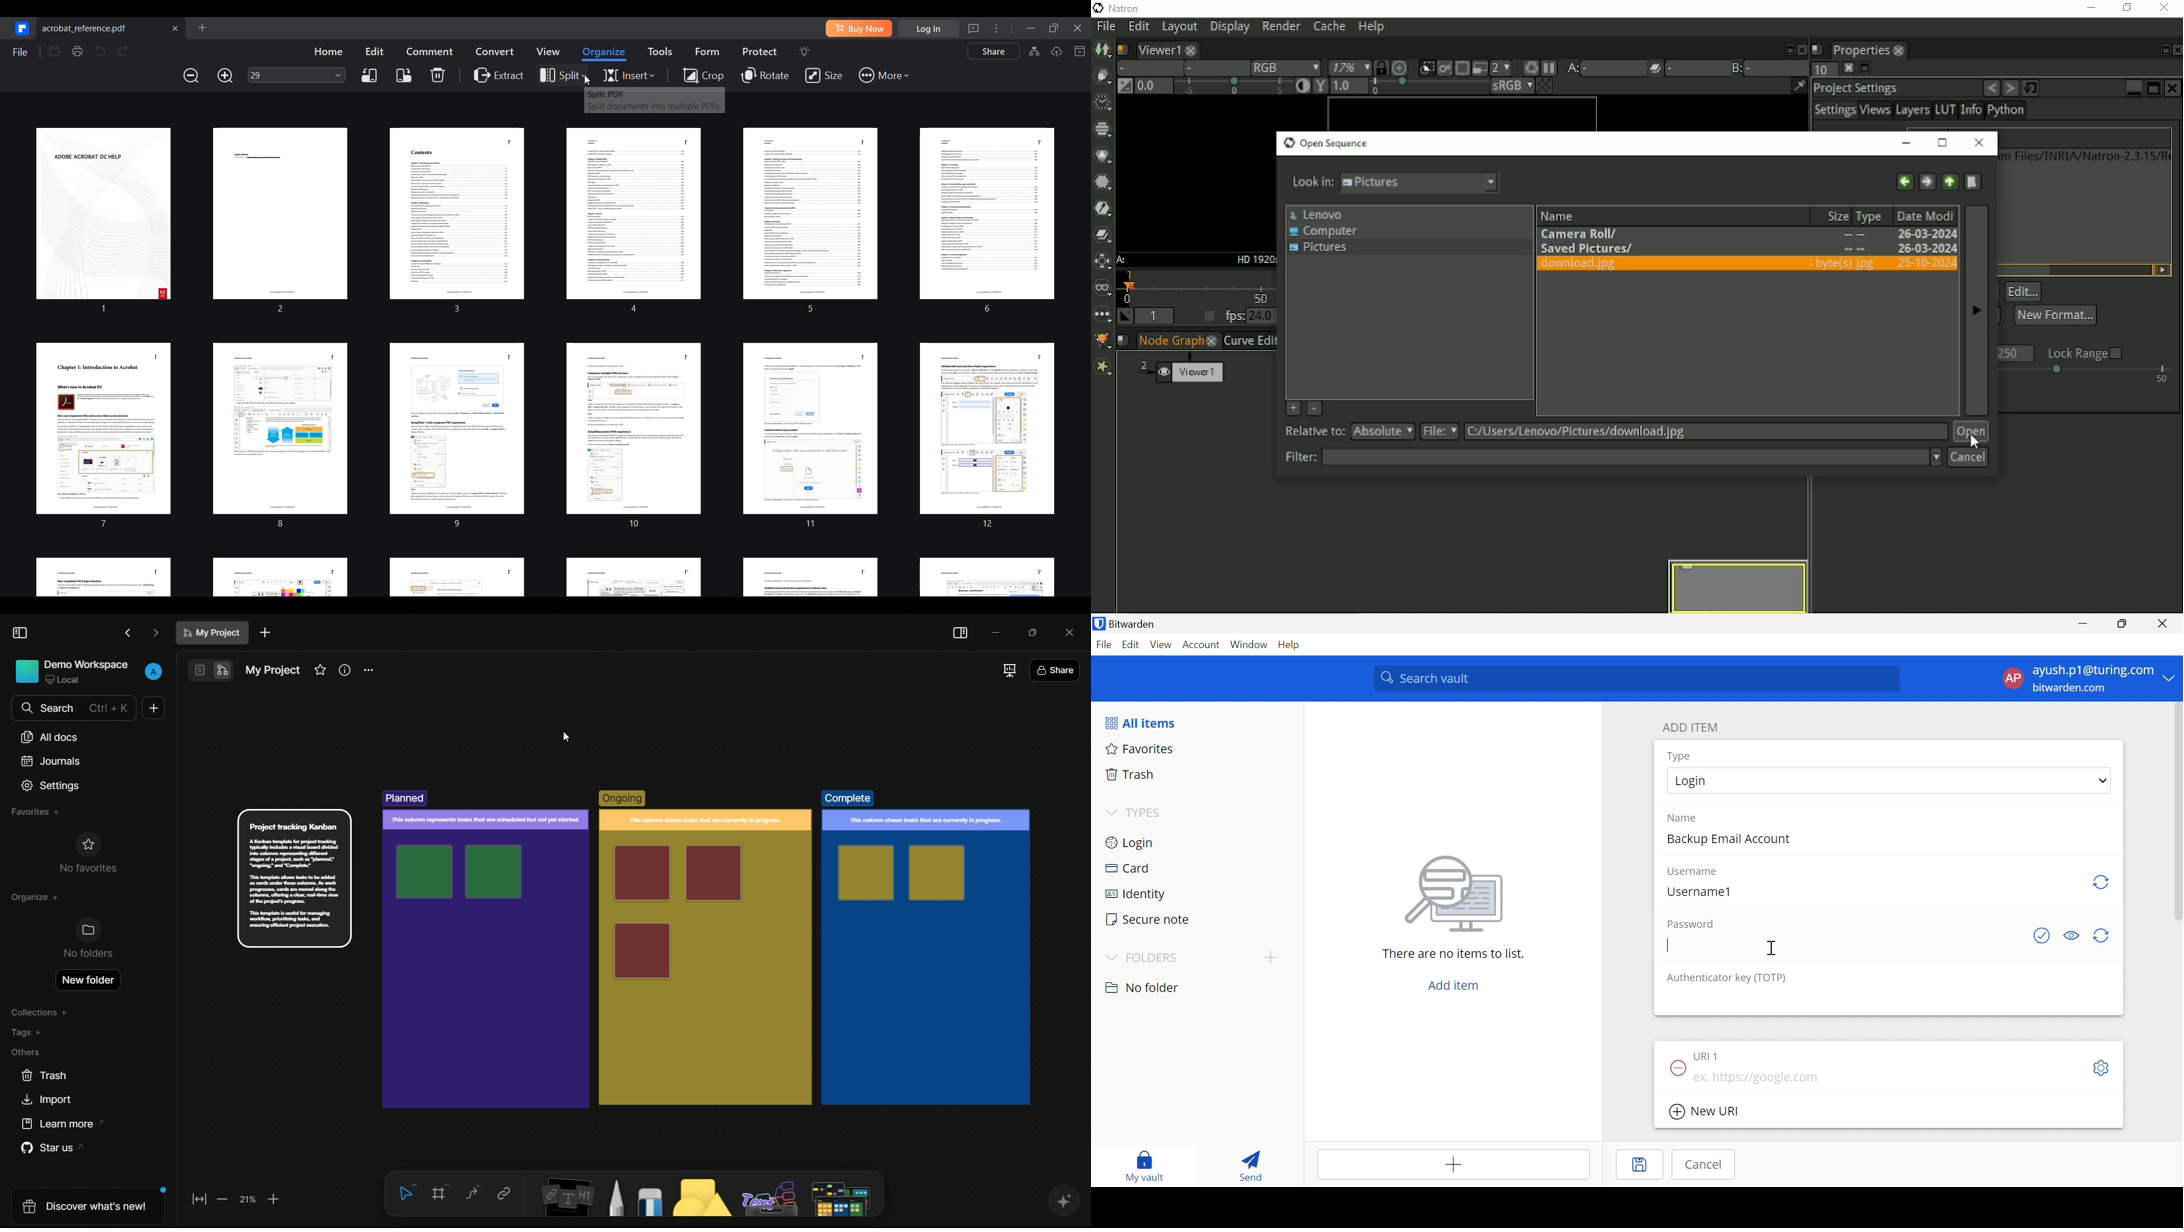 This screenshot has height=1232, width=2184. What do you see at coordinates (1704, 1165) in the screenshot?
I see `Cancel` at bounding box center [1704, 1165].